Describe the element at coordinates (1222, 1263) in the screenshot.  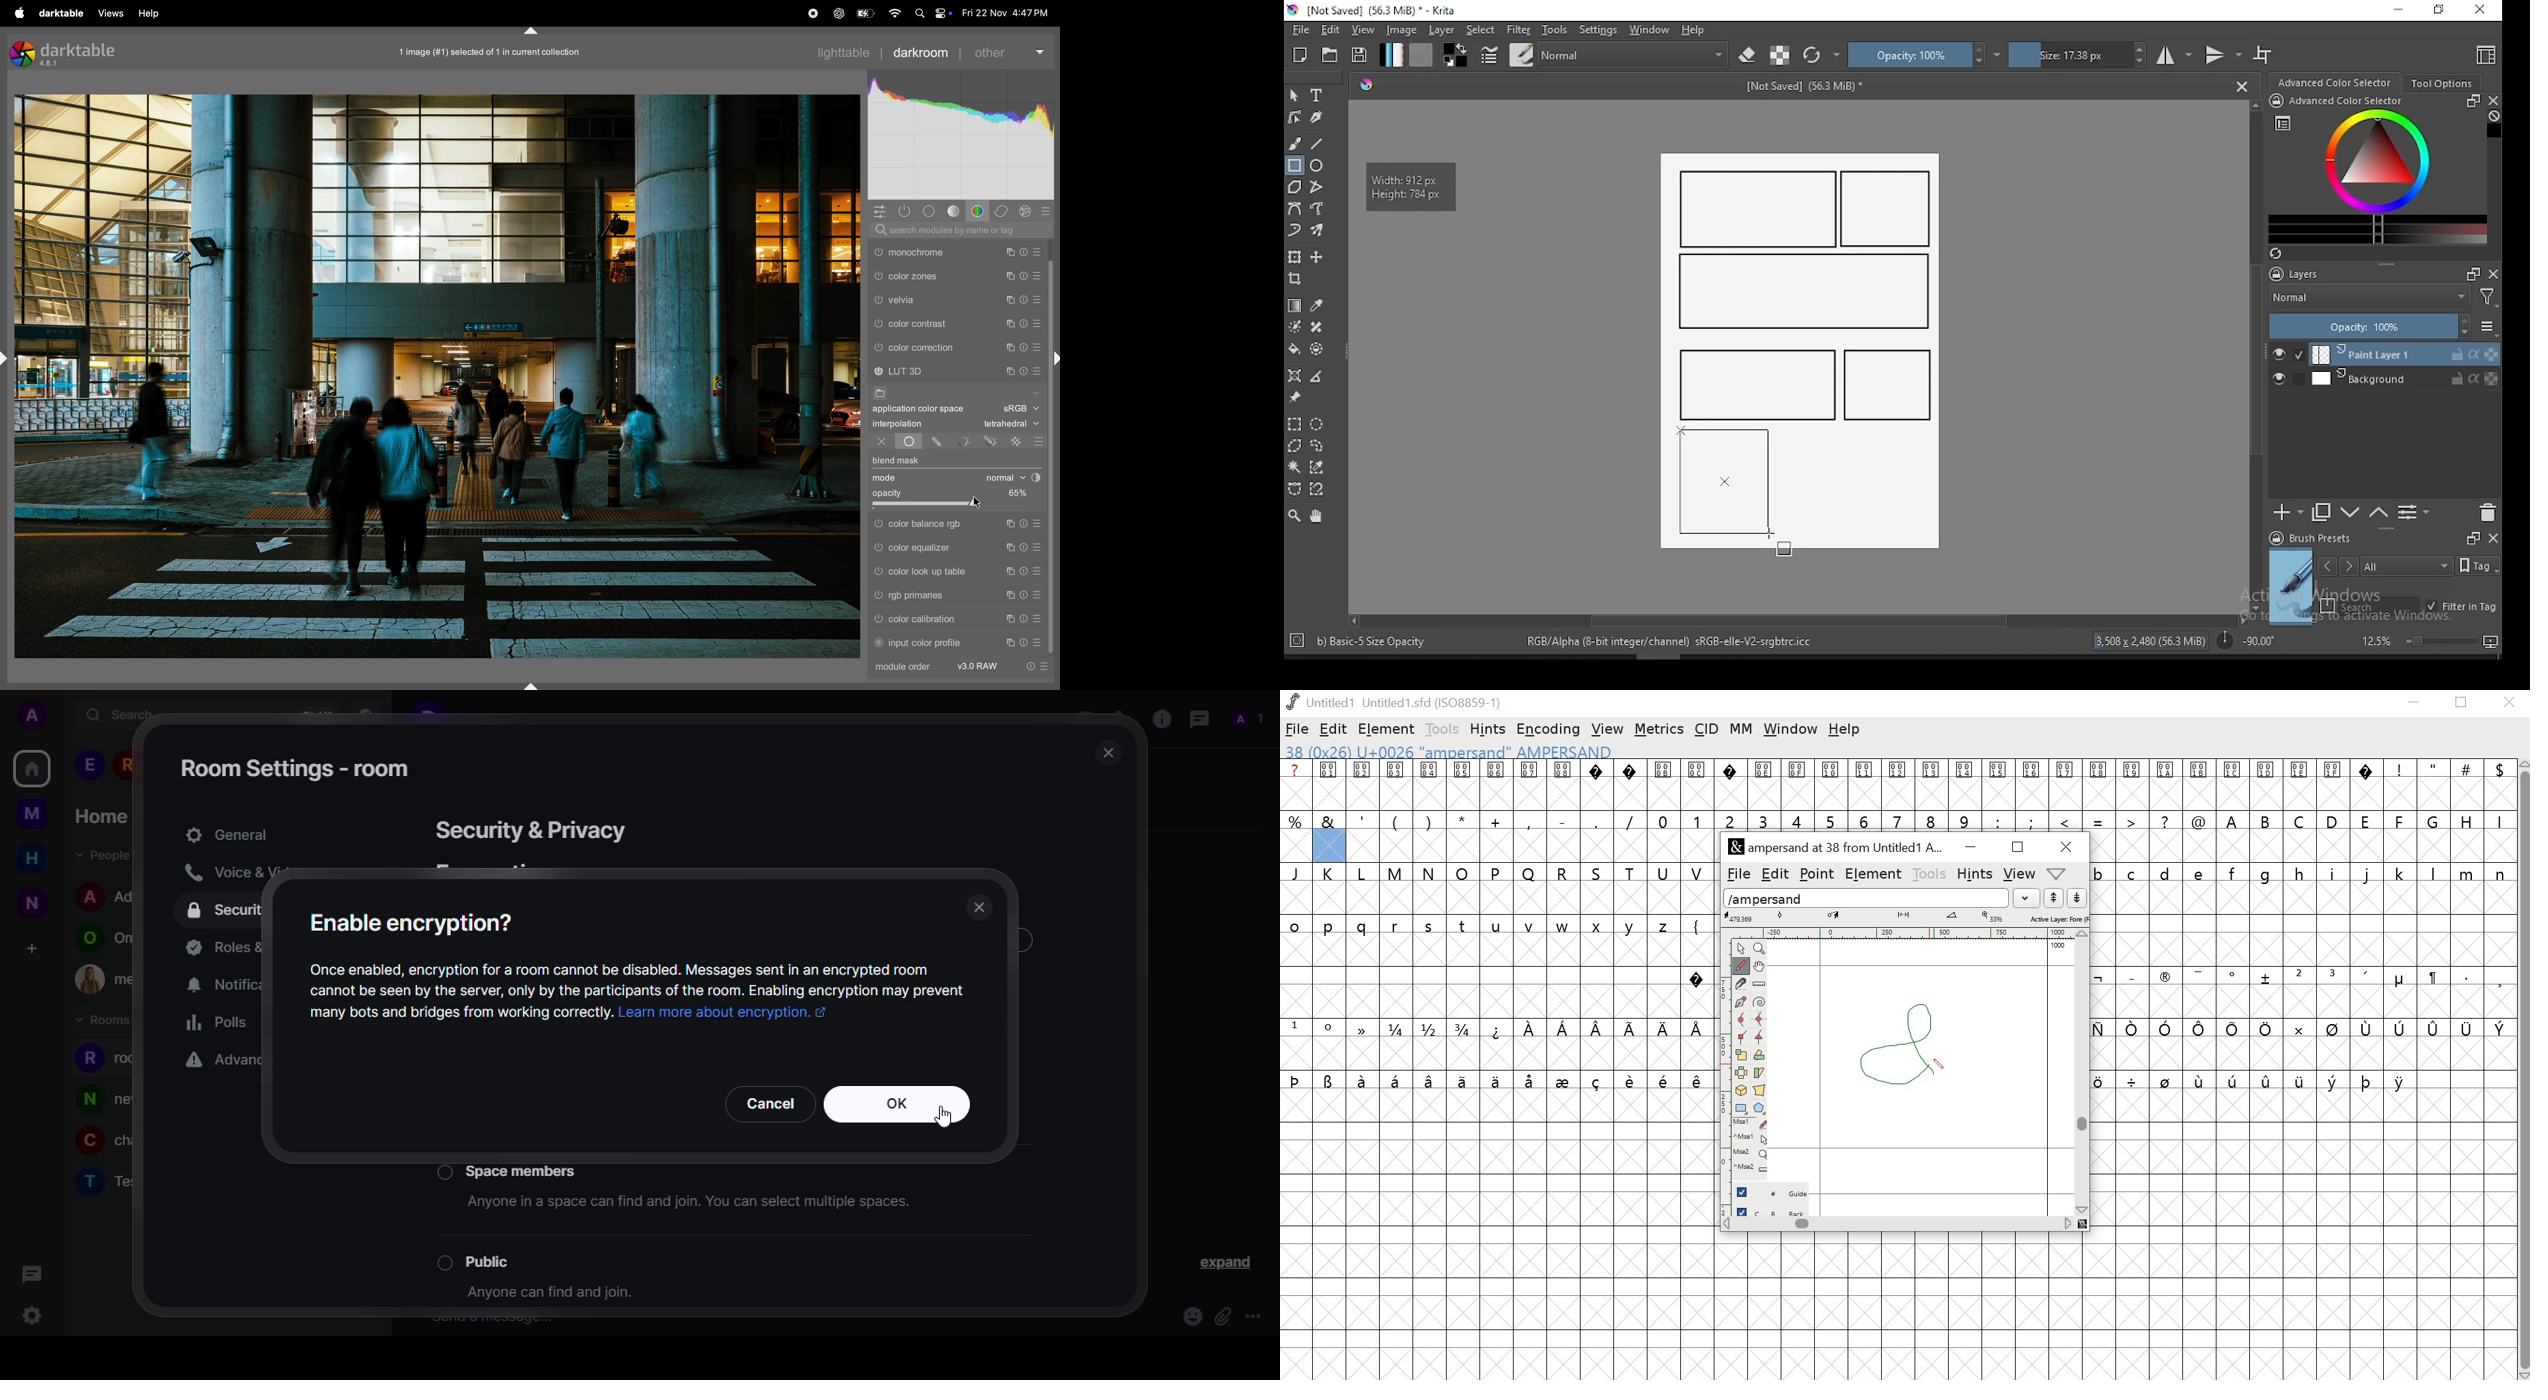
I see `expand` at that location.